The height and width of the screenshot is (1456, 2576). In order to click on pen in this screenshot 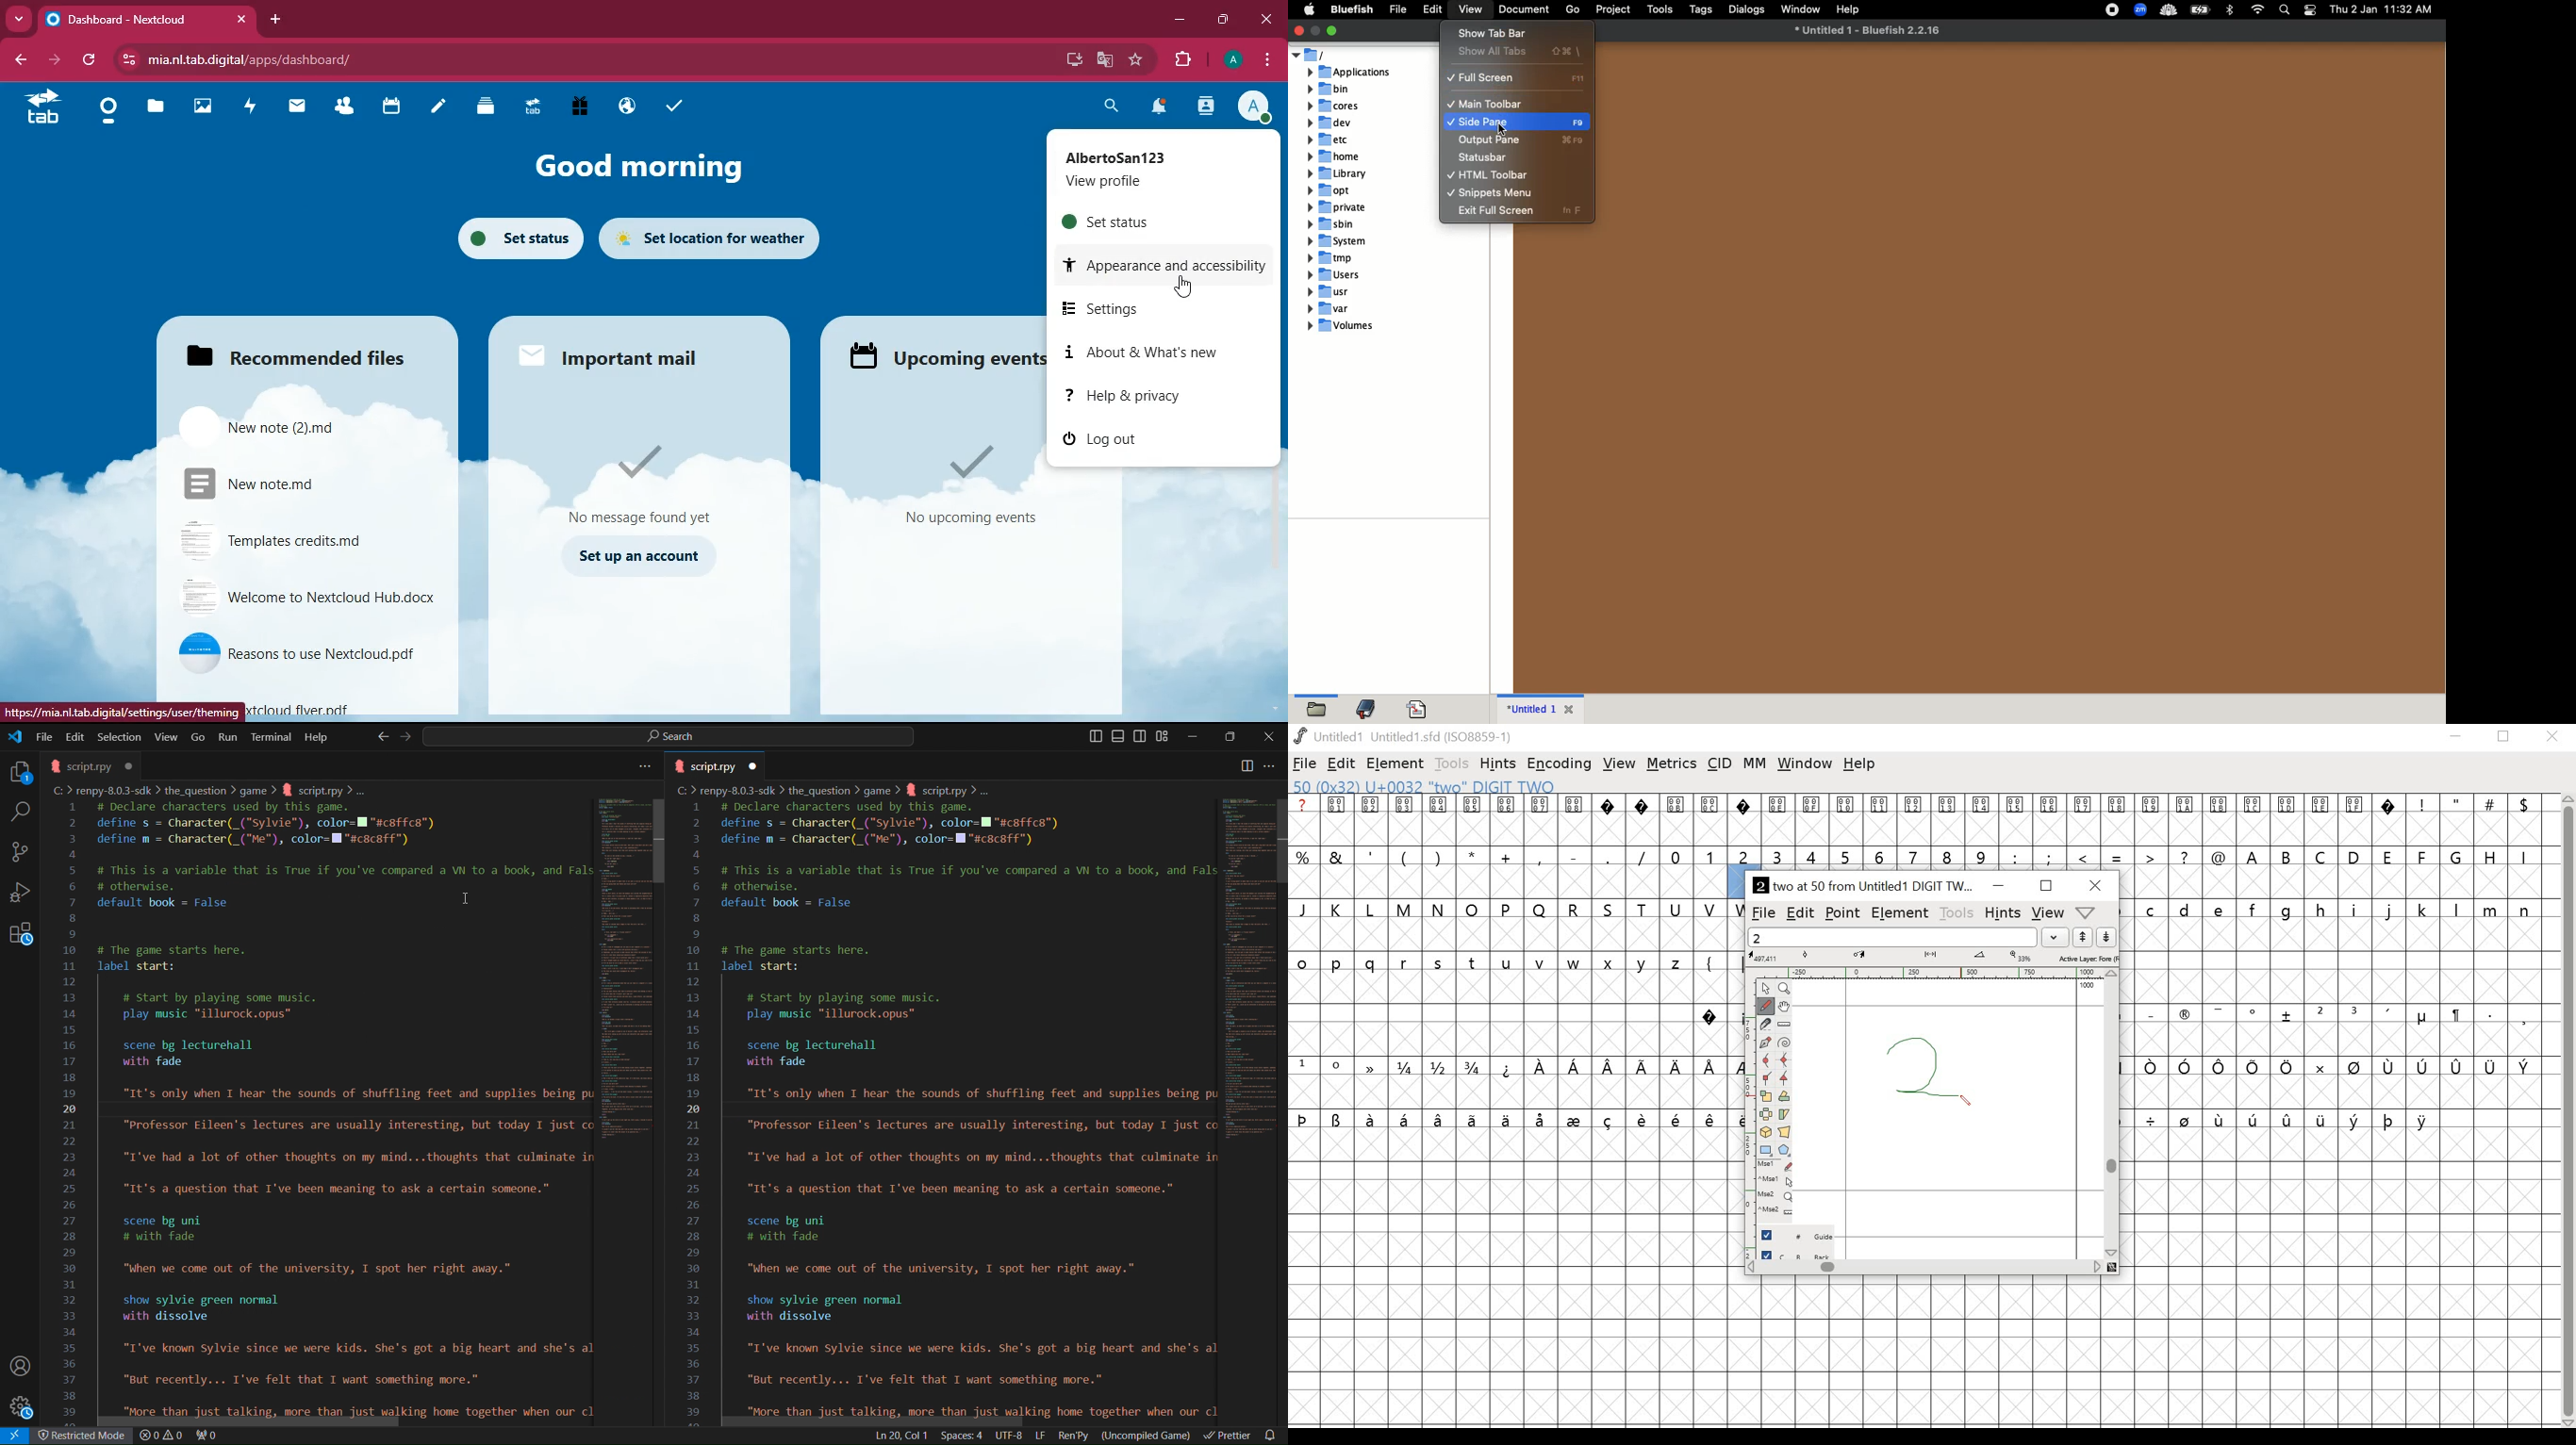, I will do `click(1766, 1043)`.